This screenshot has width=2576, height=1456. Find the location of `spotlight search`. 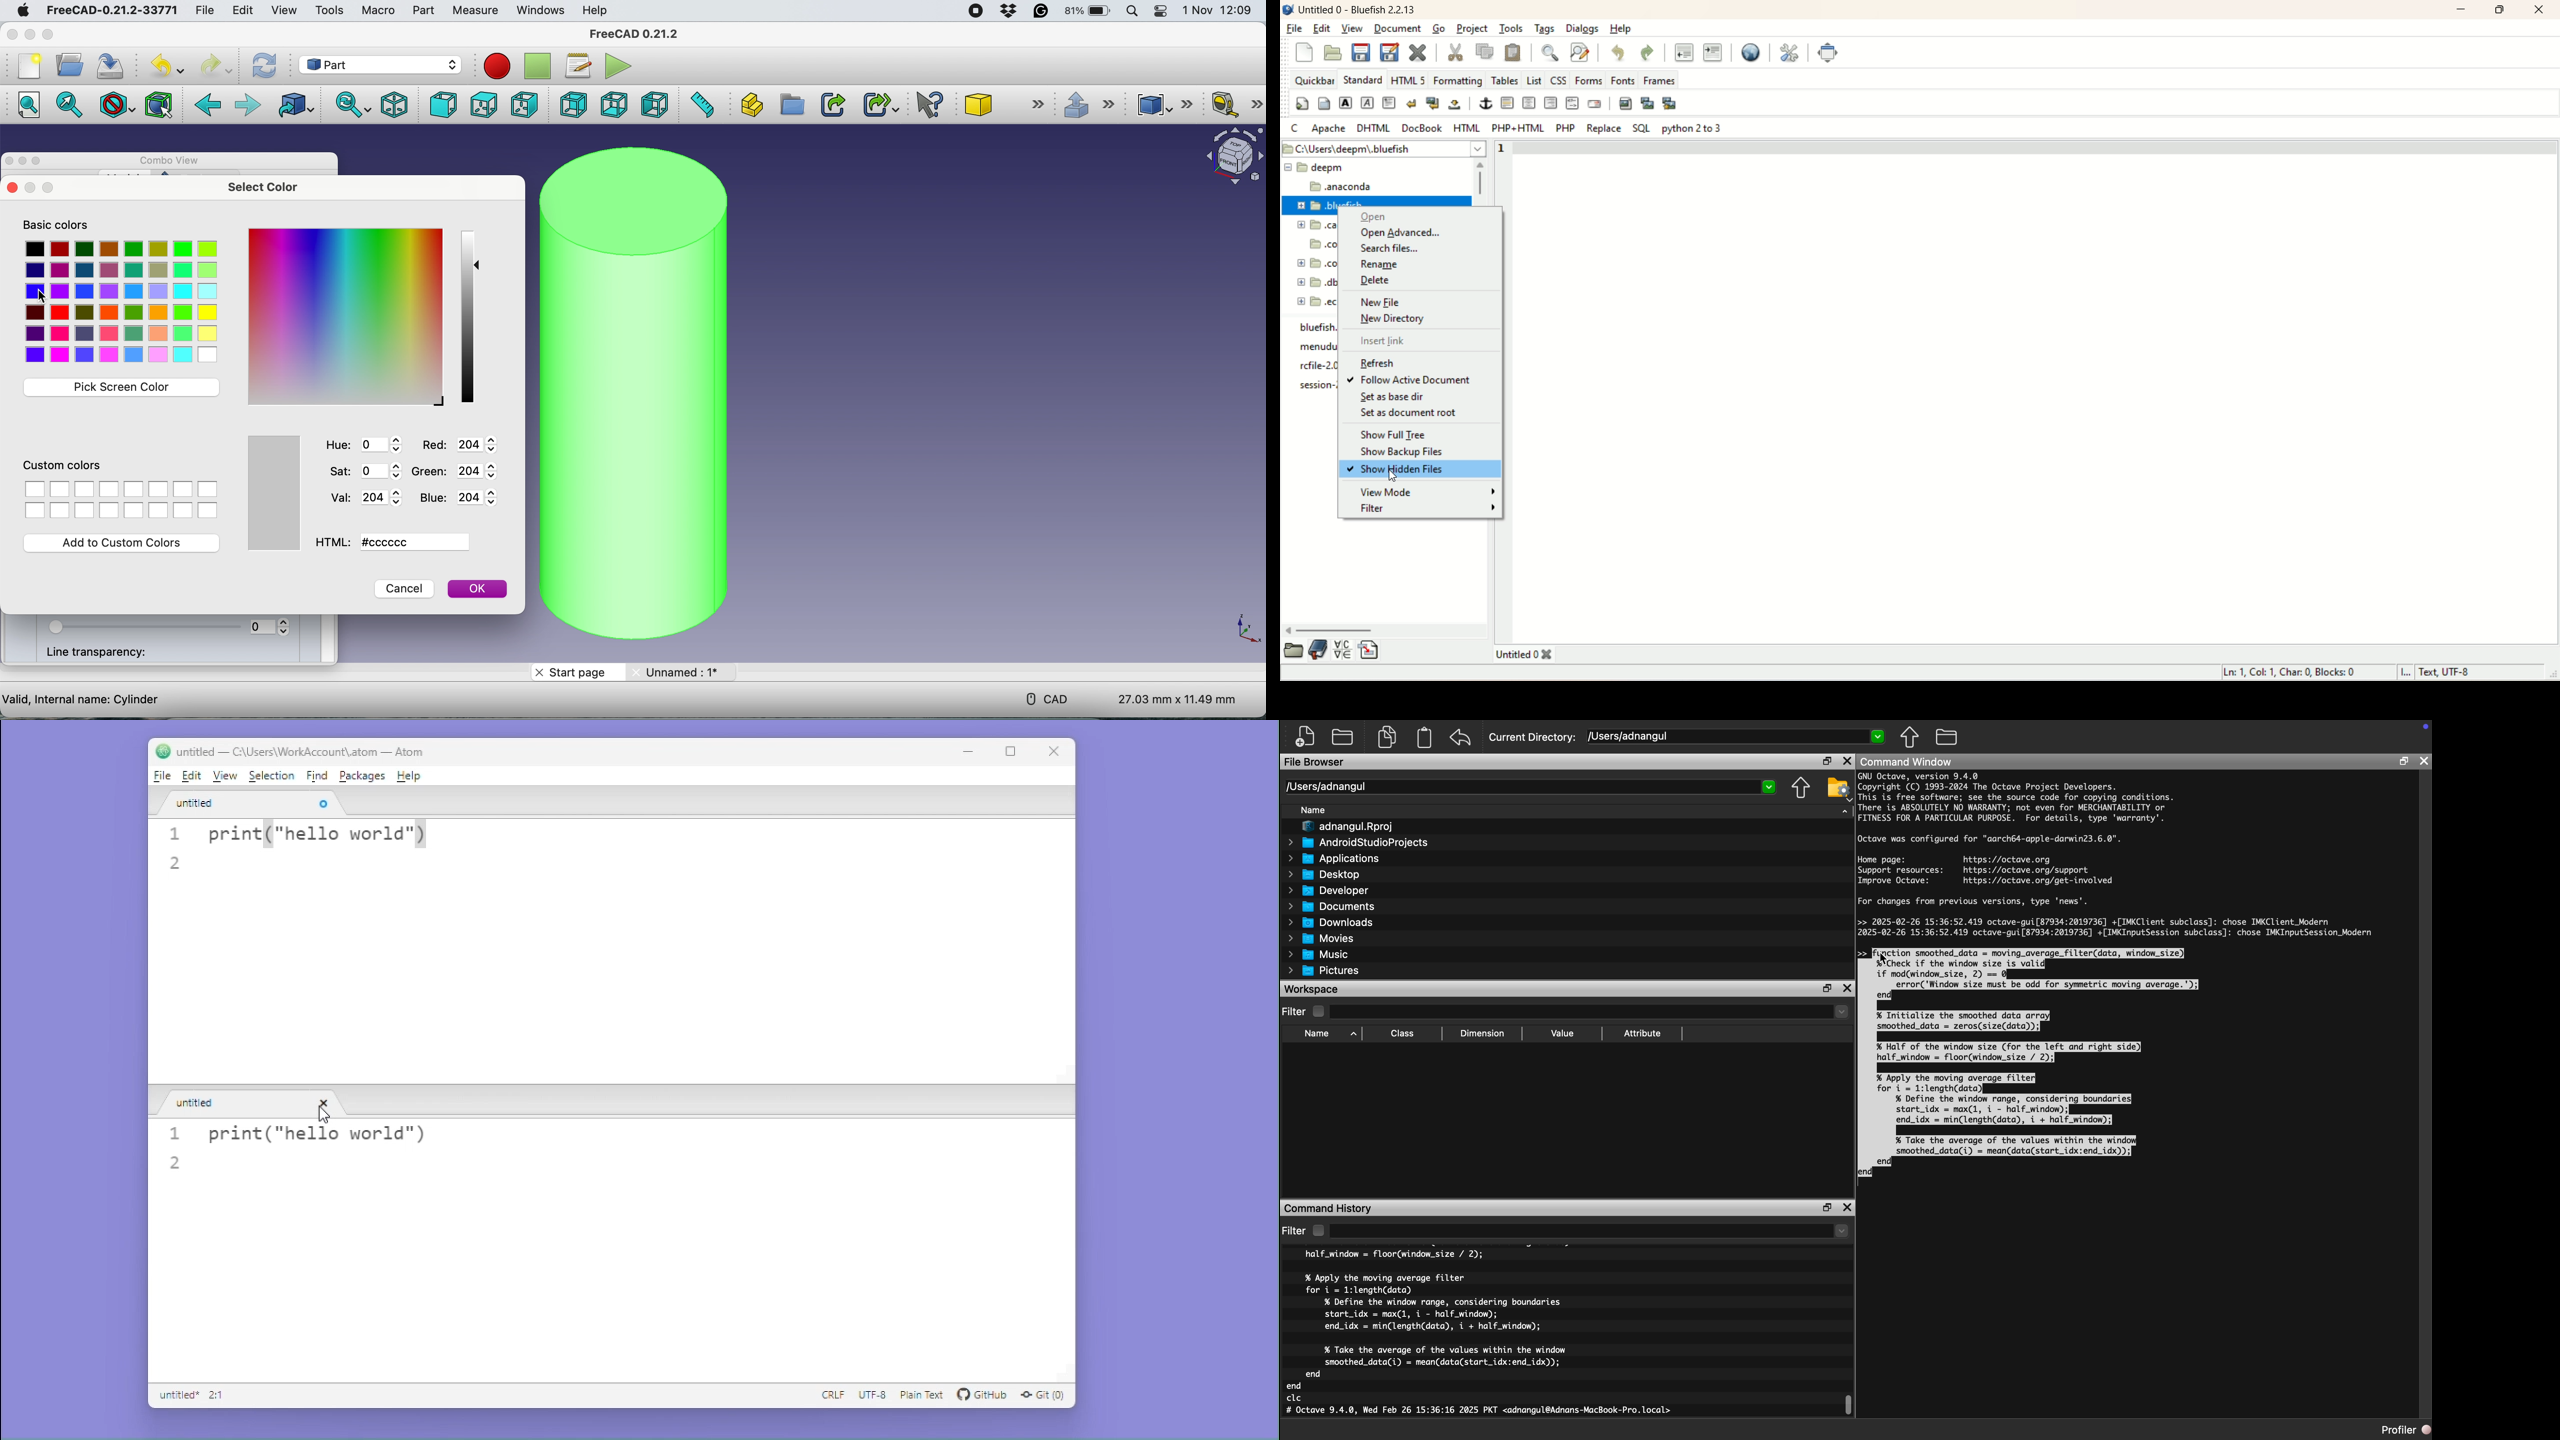

spotlight search is located at coordinates (1134, 11).